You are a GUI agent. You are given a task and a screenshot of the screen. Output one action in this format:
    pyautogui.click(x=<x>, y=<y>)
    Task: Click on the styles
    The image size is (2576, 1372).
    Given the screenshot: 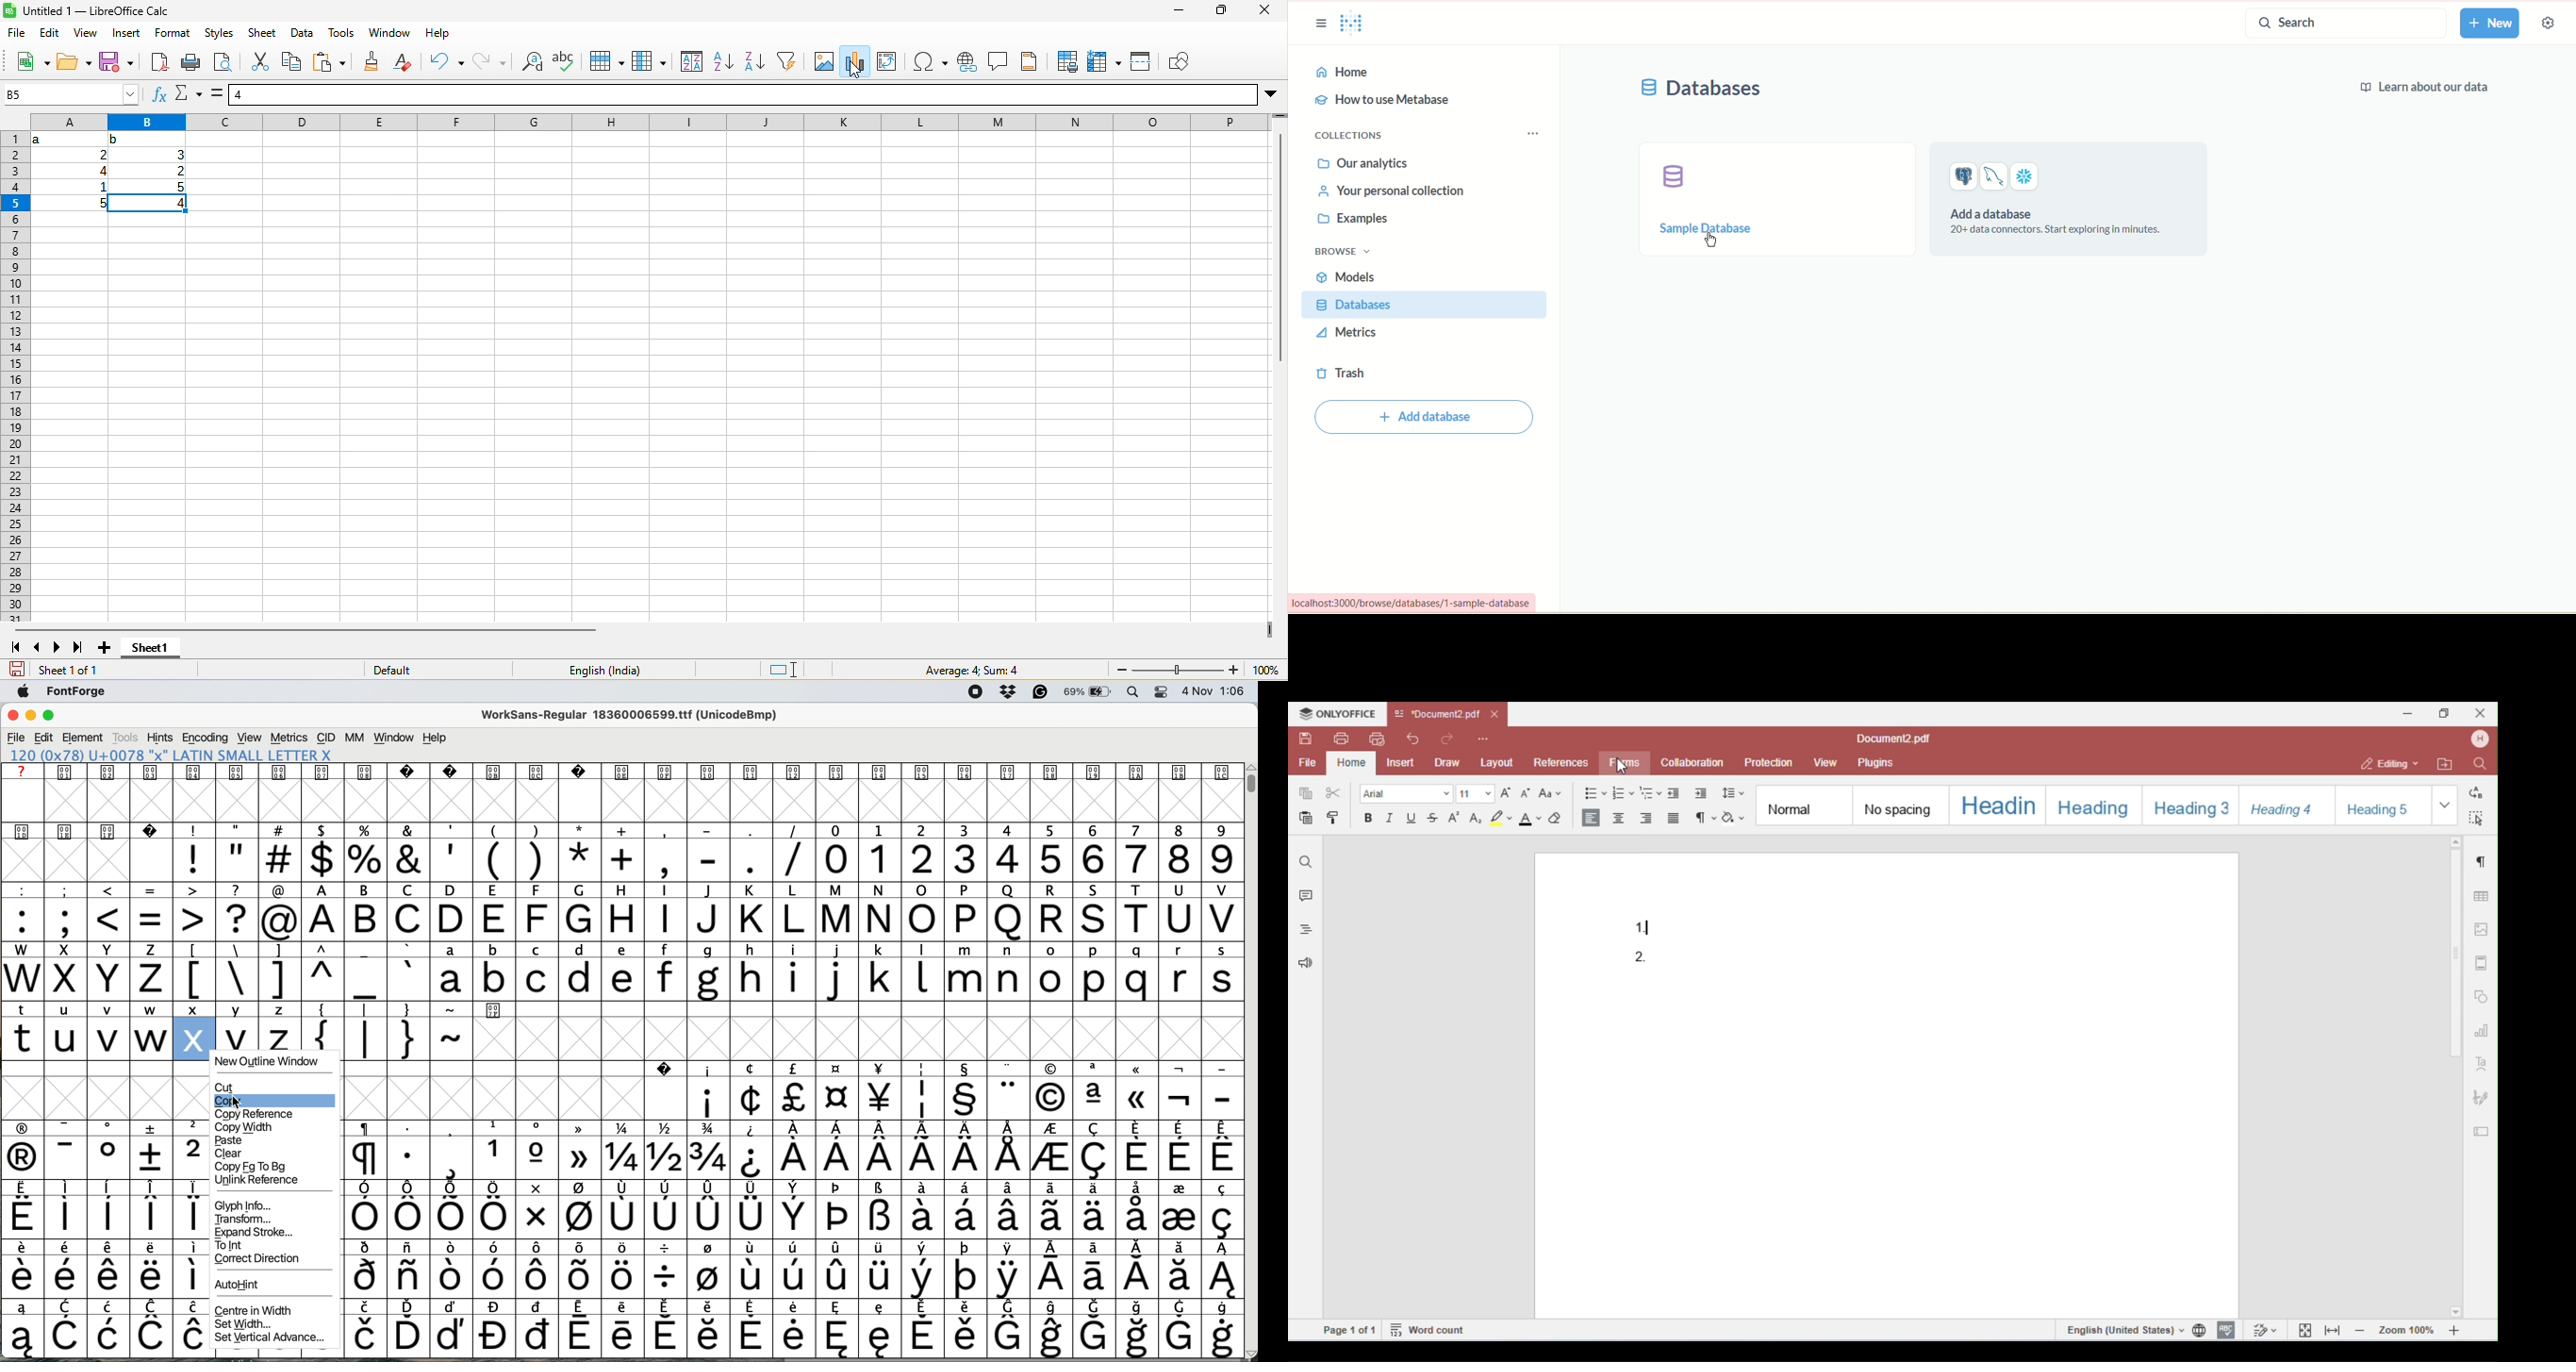 What is the action you would take?
    pyautogui.click(x=220, y=33)
    